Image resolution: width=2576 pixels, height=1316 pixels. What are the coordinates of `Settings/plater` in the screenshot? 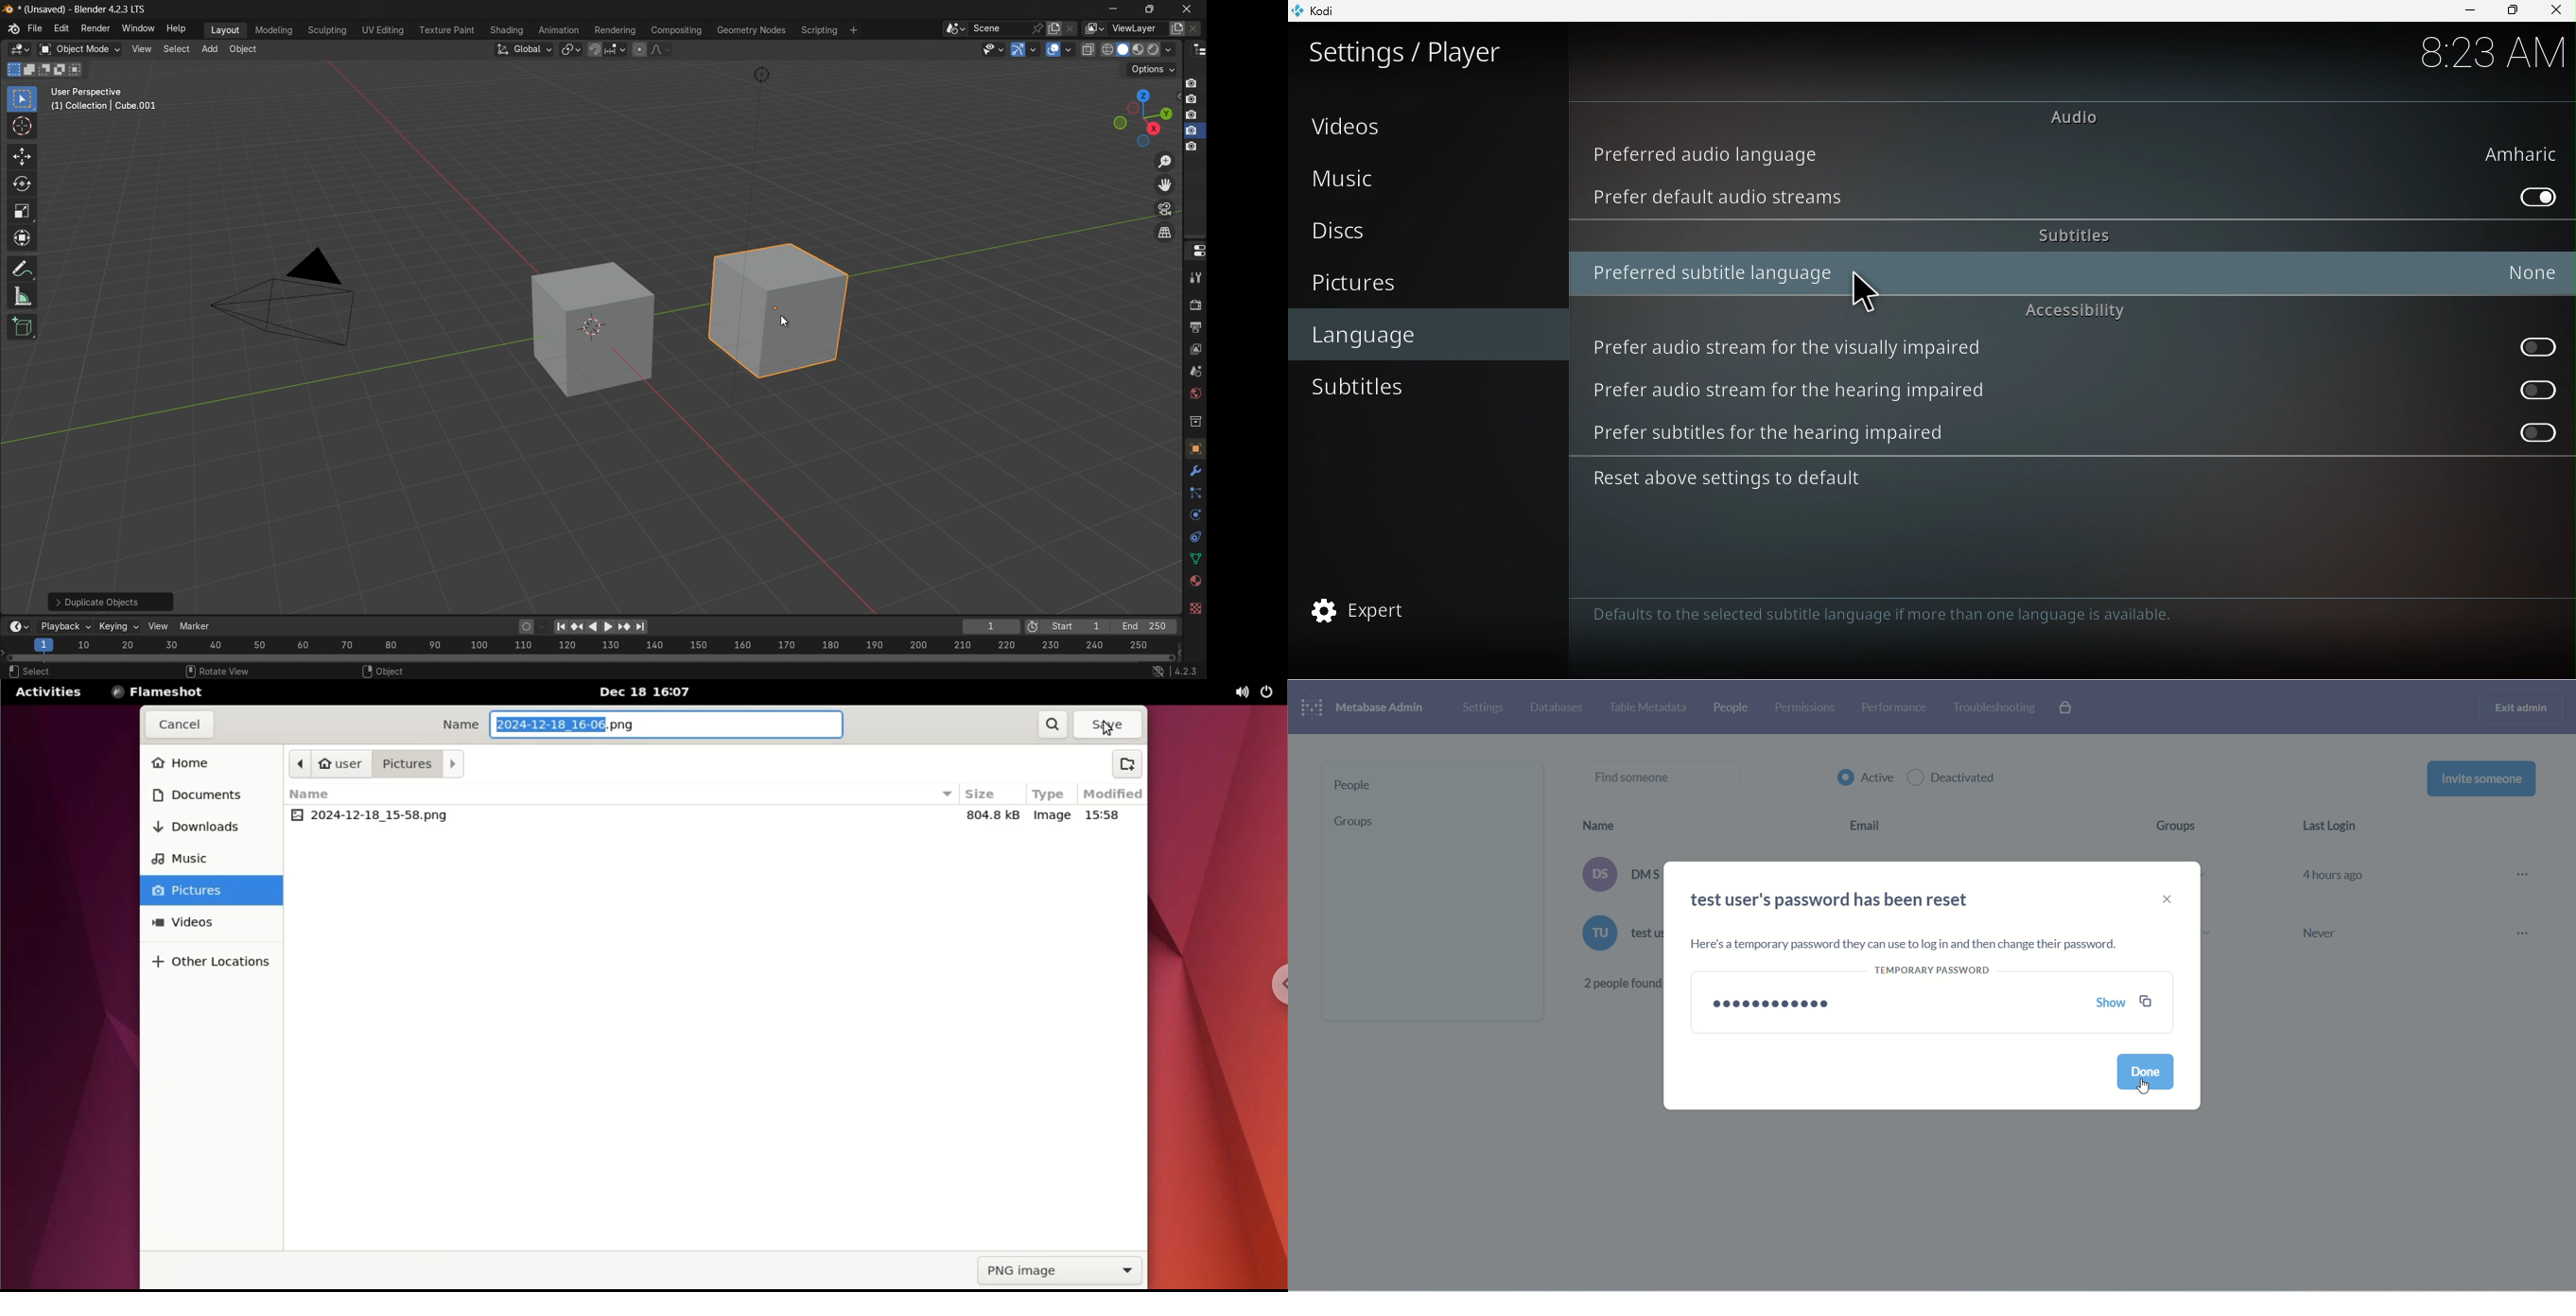 It's located at (1408, 52).